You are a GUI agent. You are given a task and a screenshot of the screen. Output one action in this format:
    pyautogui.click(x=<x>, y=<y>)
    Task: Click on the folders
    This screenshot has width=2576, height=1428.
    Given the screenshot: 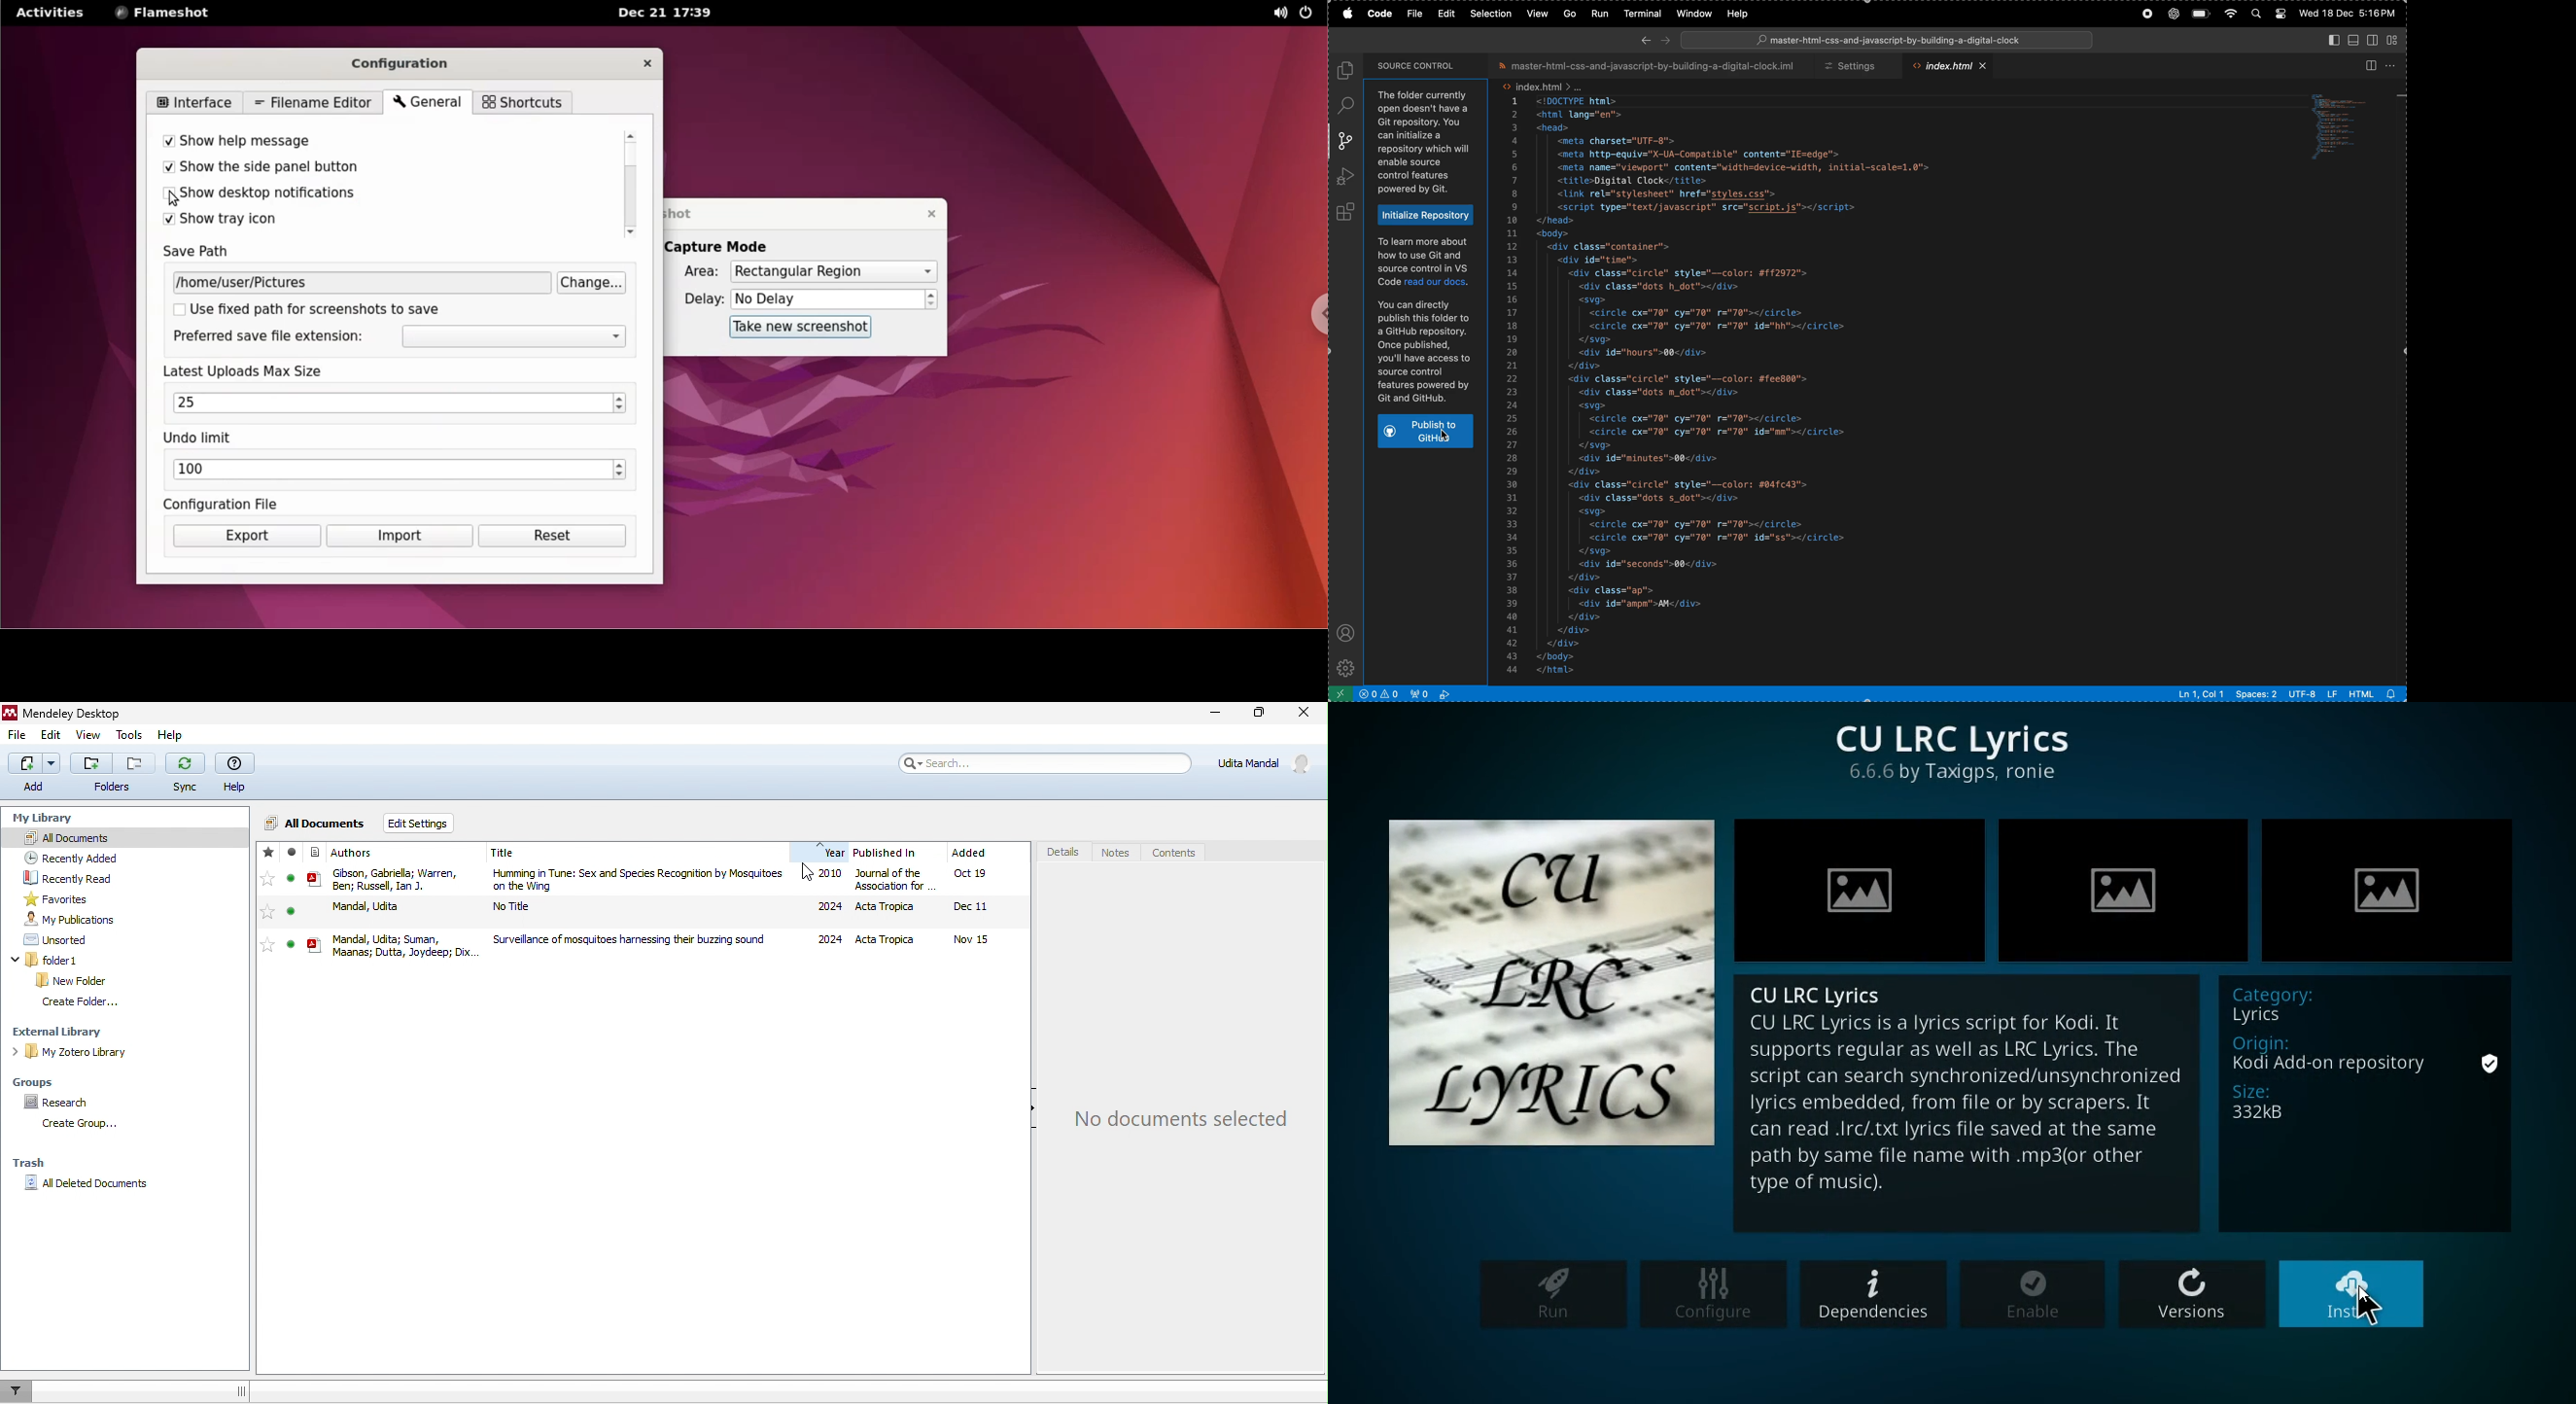 What is the action you would take?
    pyautogui.click(x=111, y=772)
    